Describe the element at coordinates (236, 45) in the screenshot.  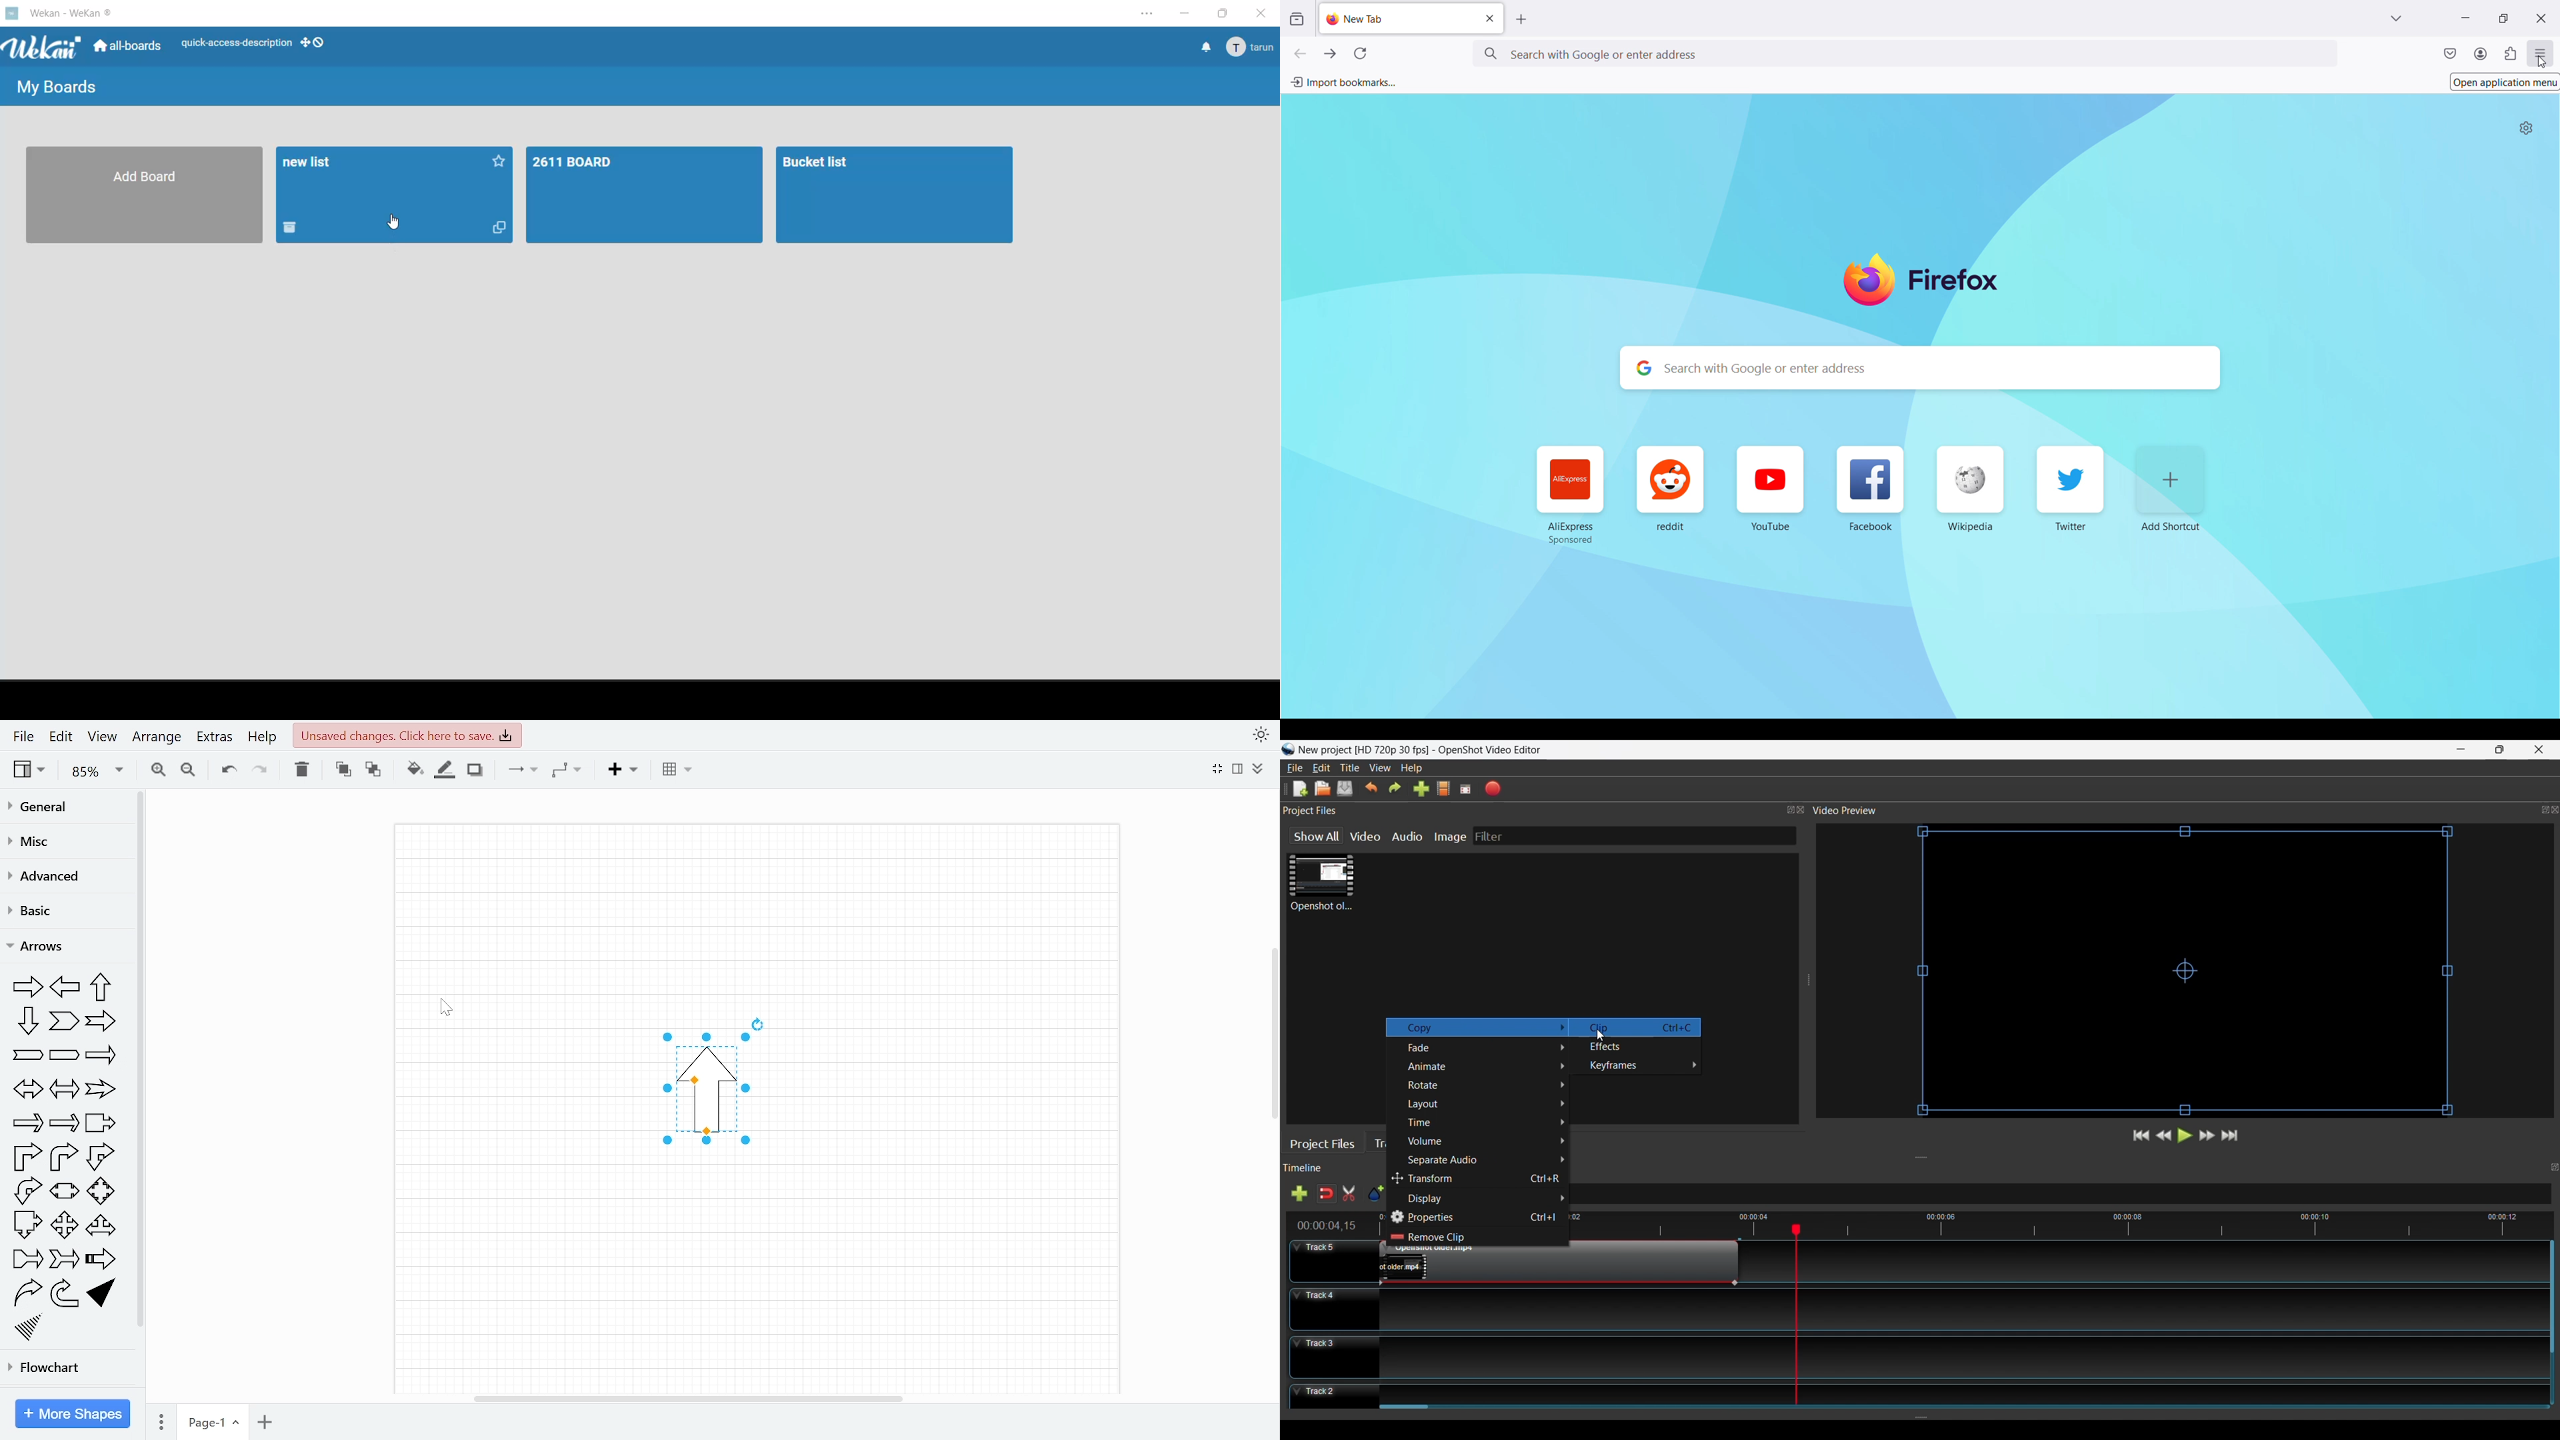
I see `quick access description` at that location.